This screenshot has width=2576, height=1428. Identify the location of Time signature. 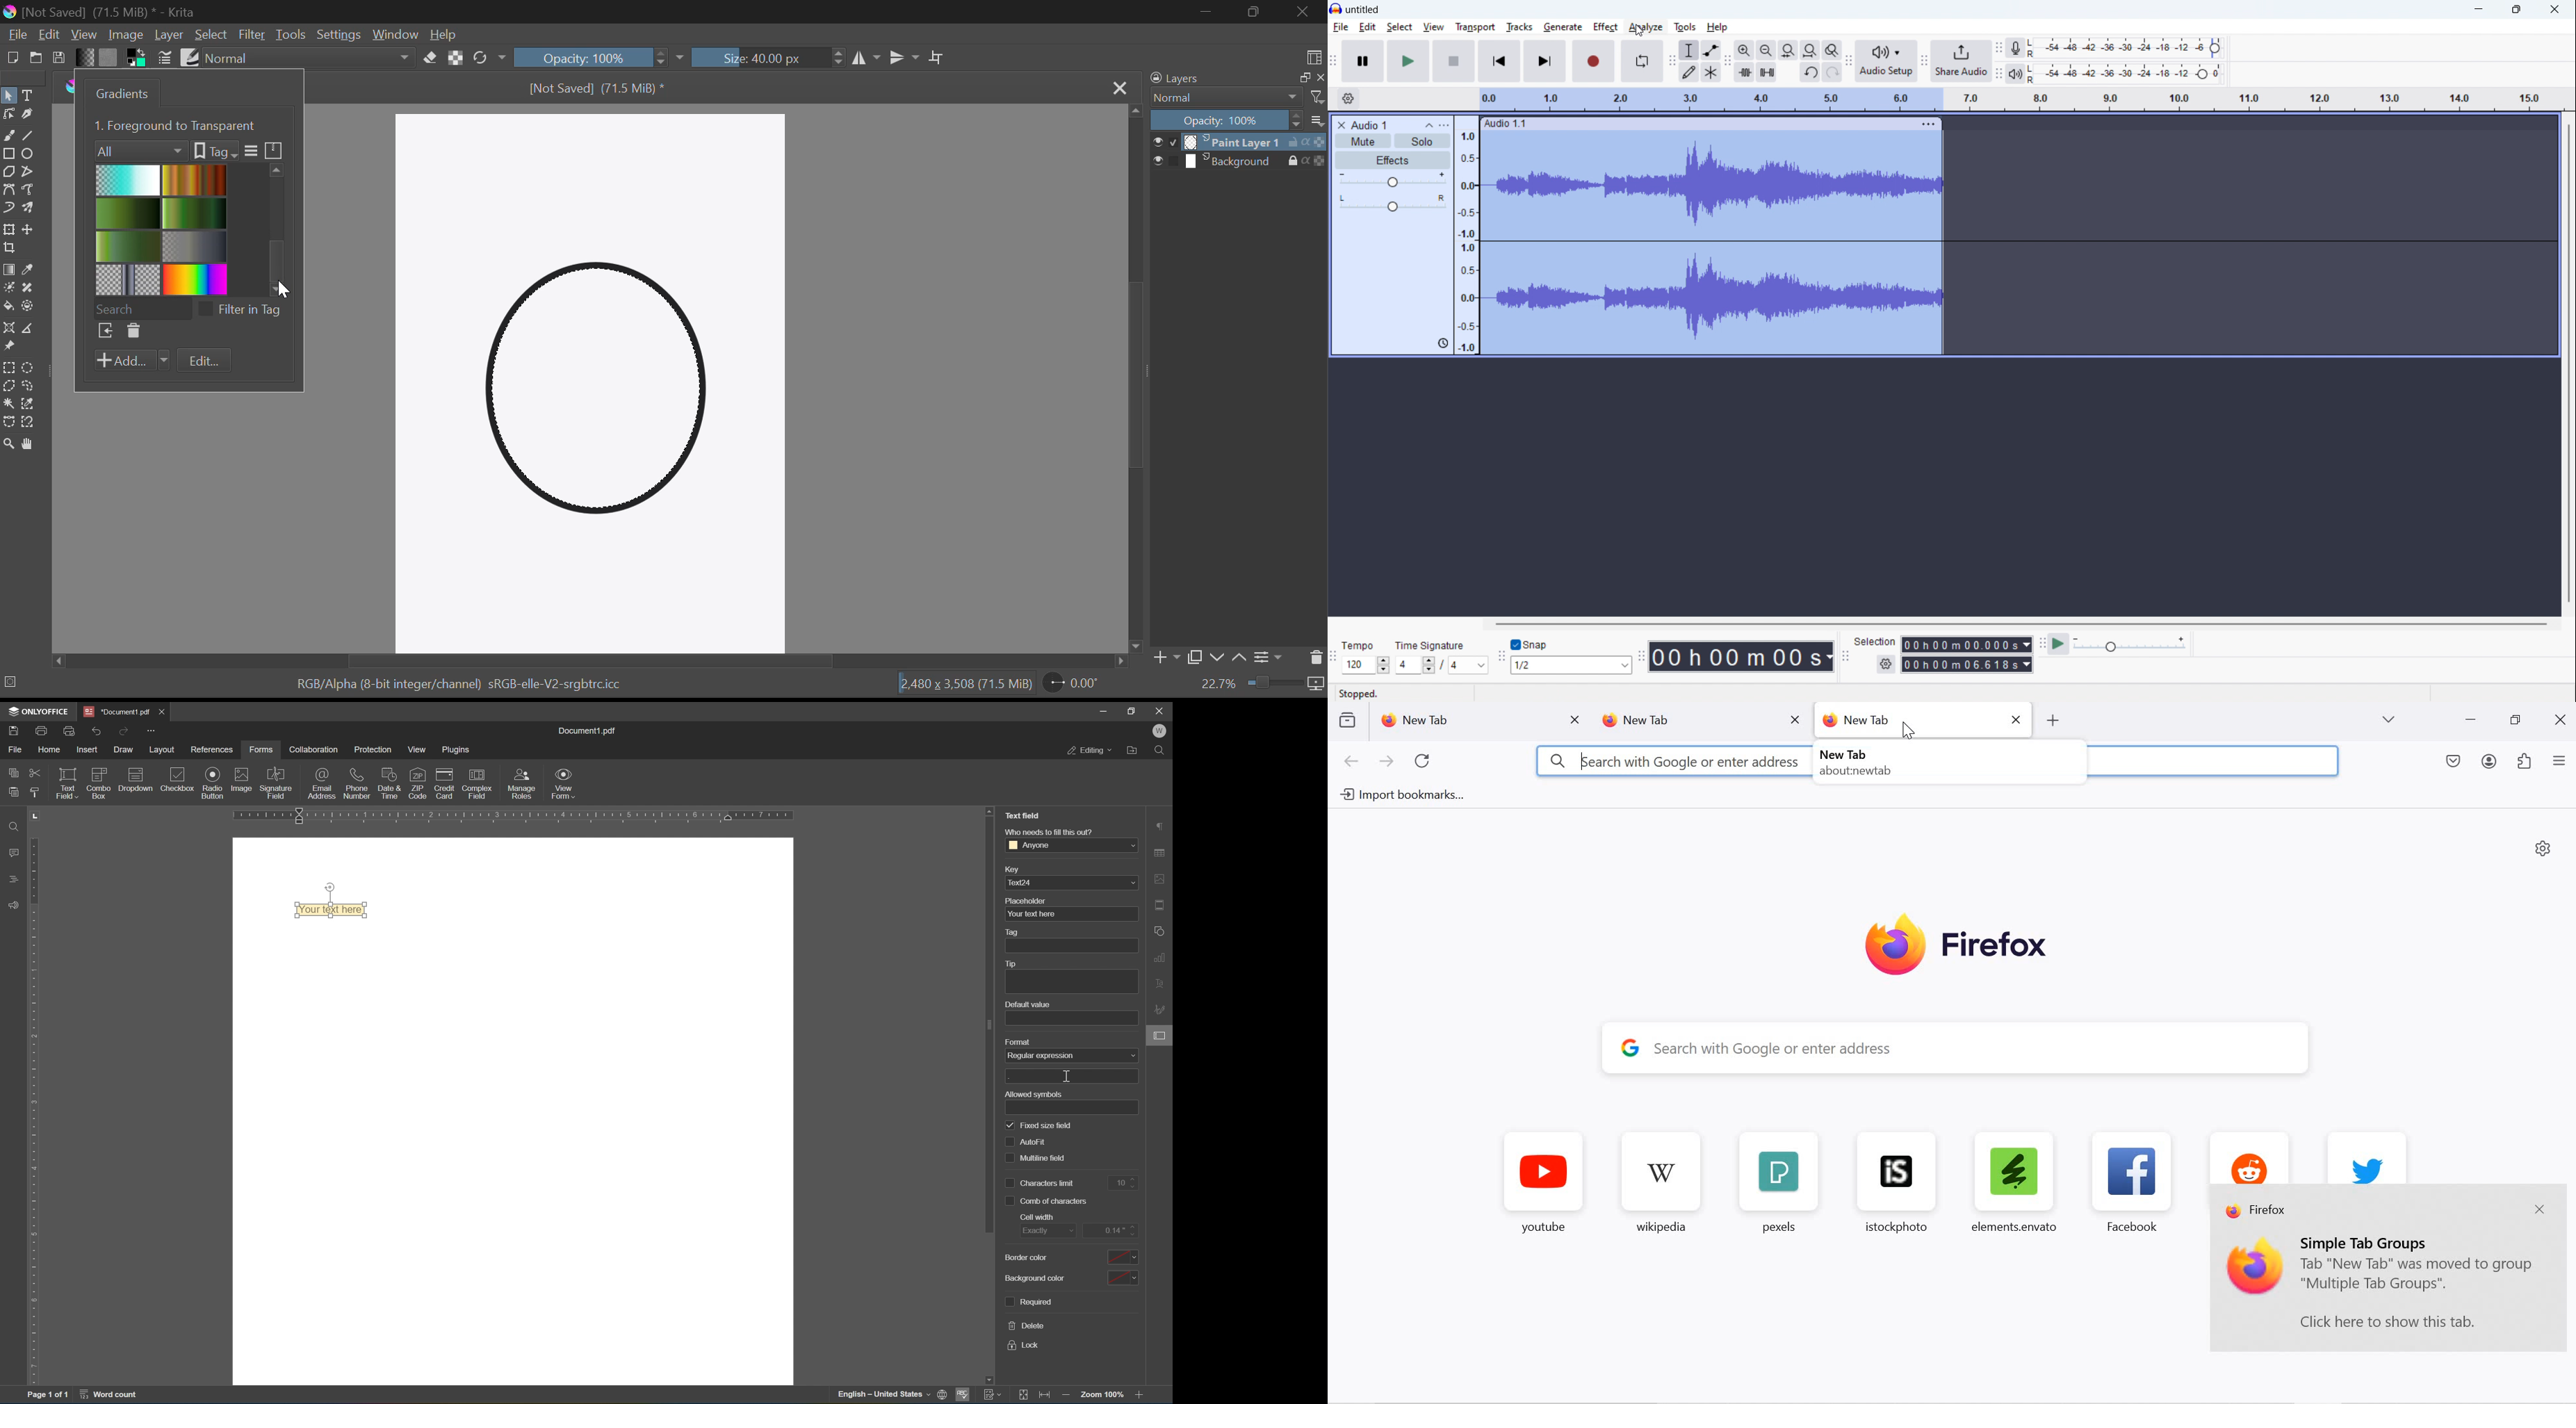
(1436, 644).